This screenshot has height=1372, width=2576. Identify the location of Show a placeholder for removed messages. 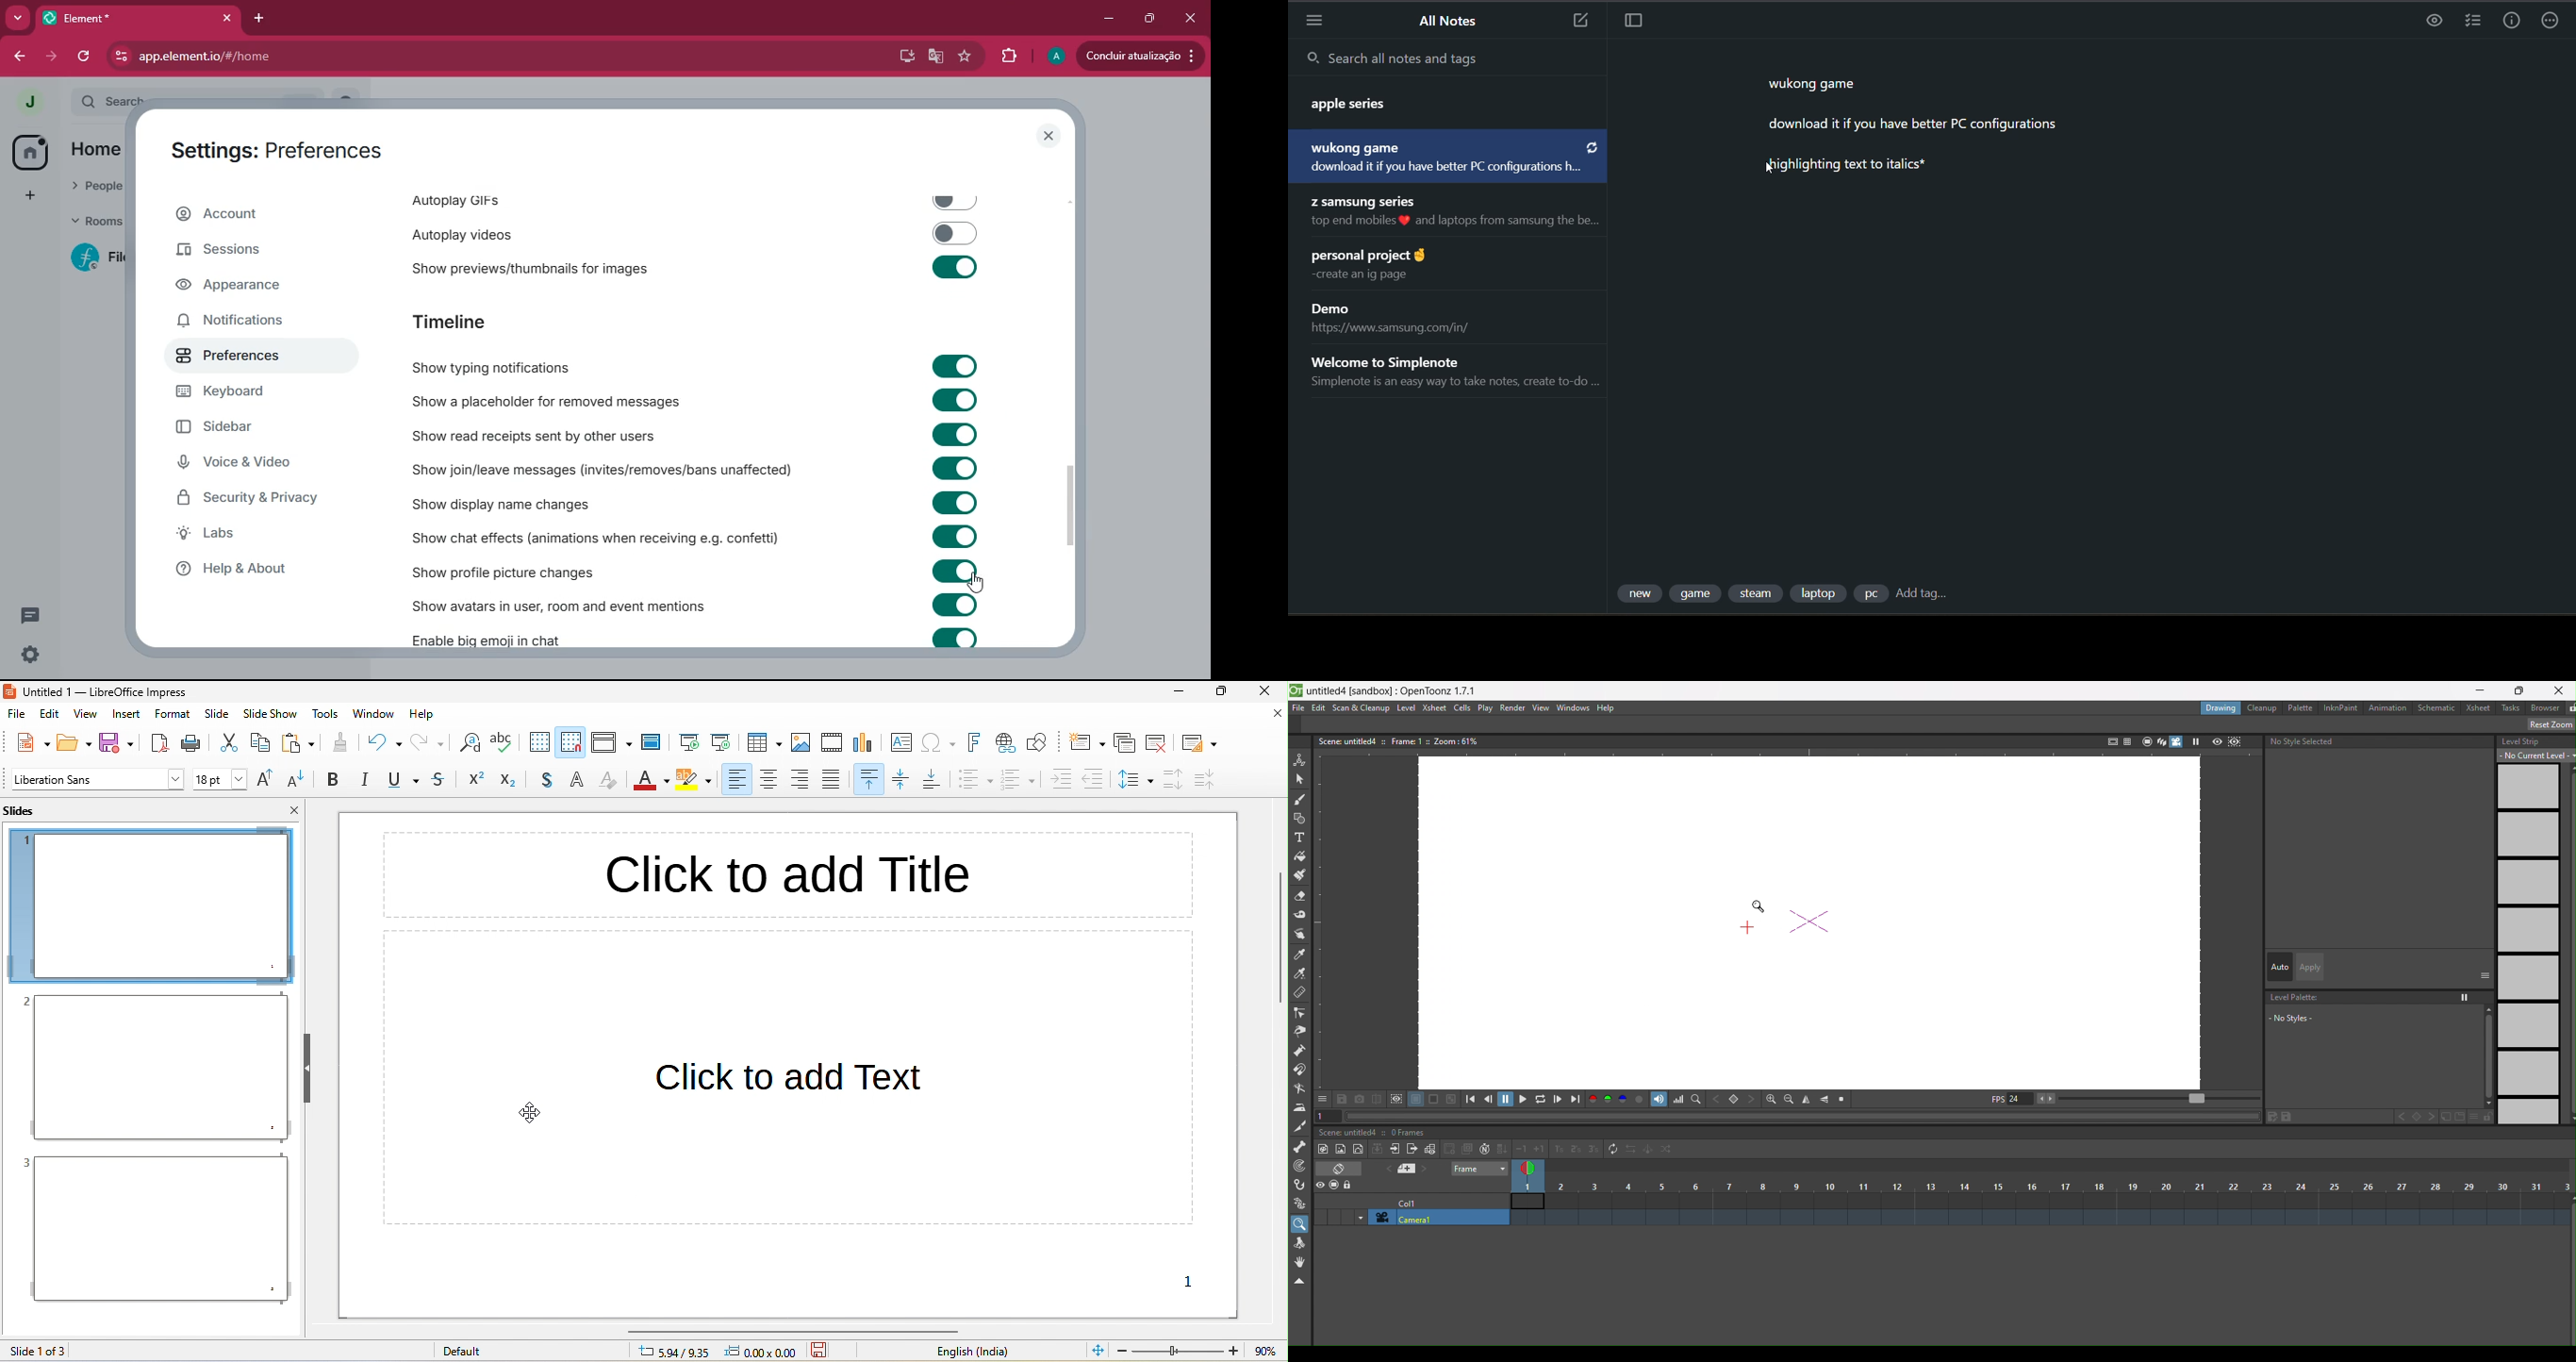
(699, 401).